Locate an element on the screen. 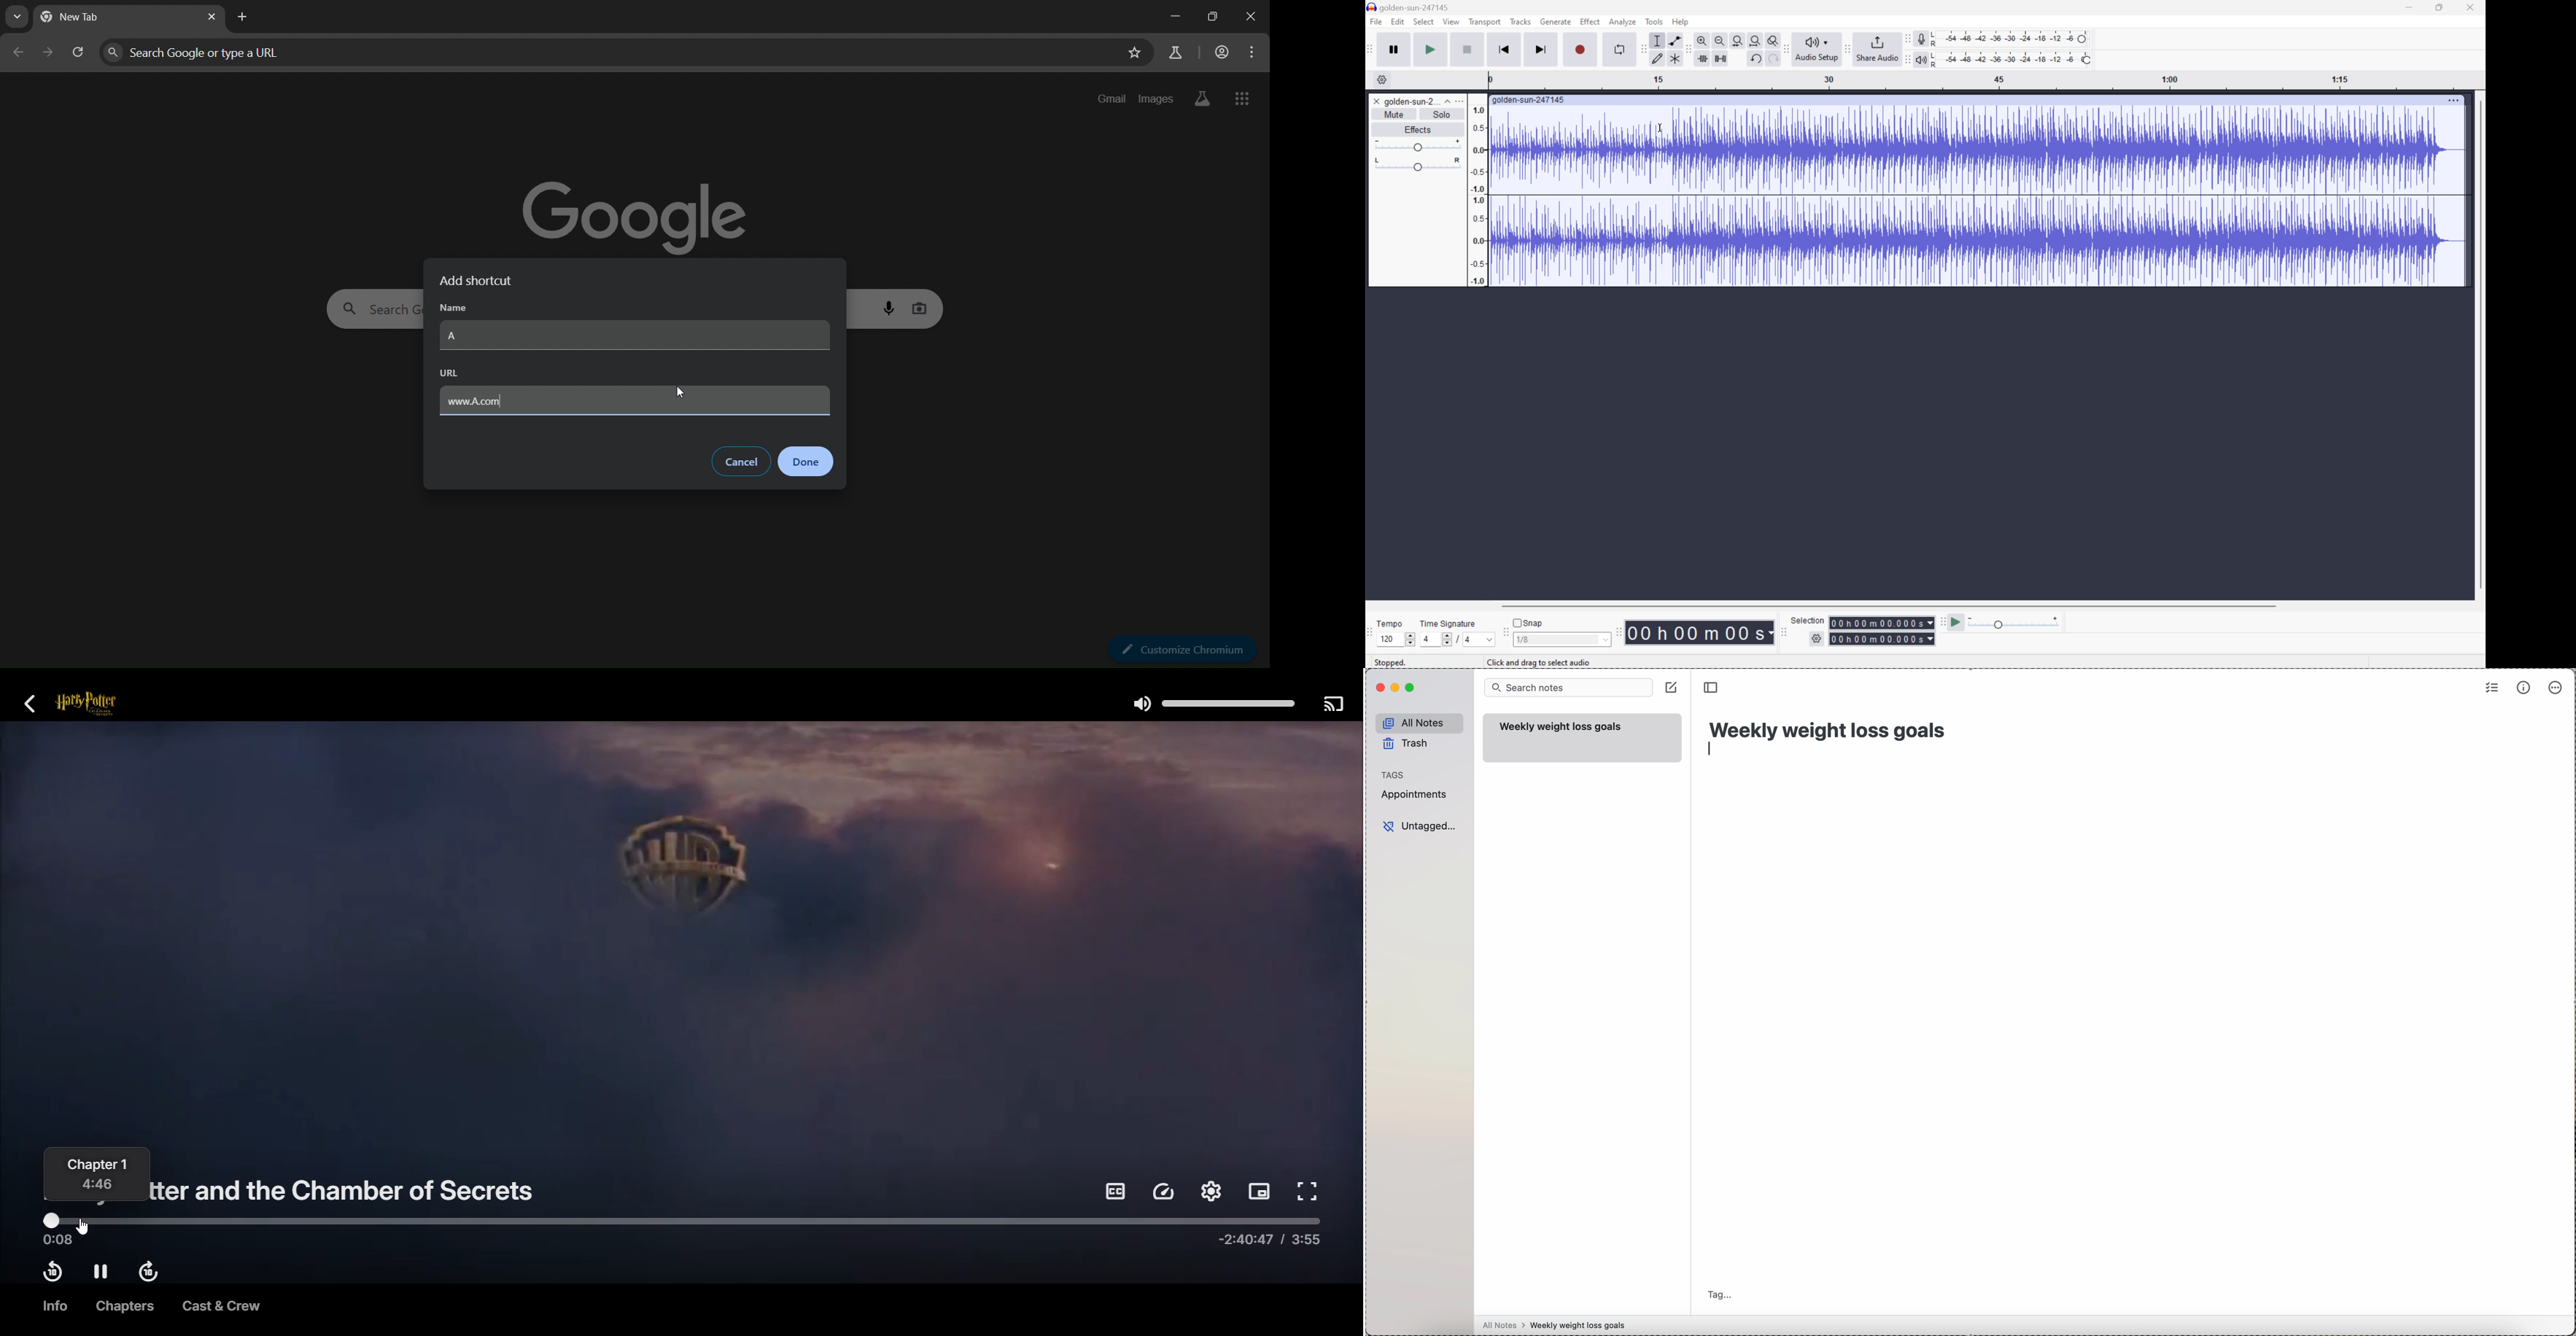 The width and height of the screenshot is (2576, 1344). Audacity Share audio toolbar is located at coordinates (1848, 48).